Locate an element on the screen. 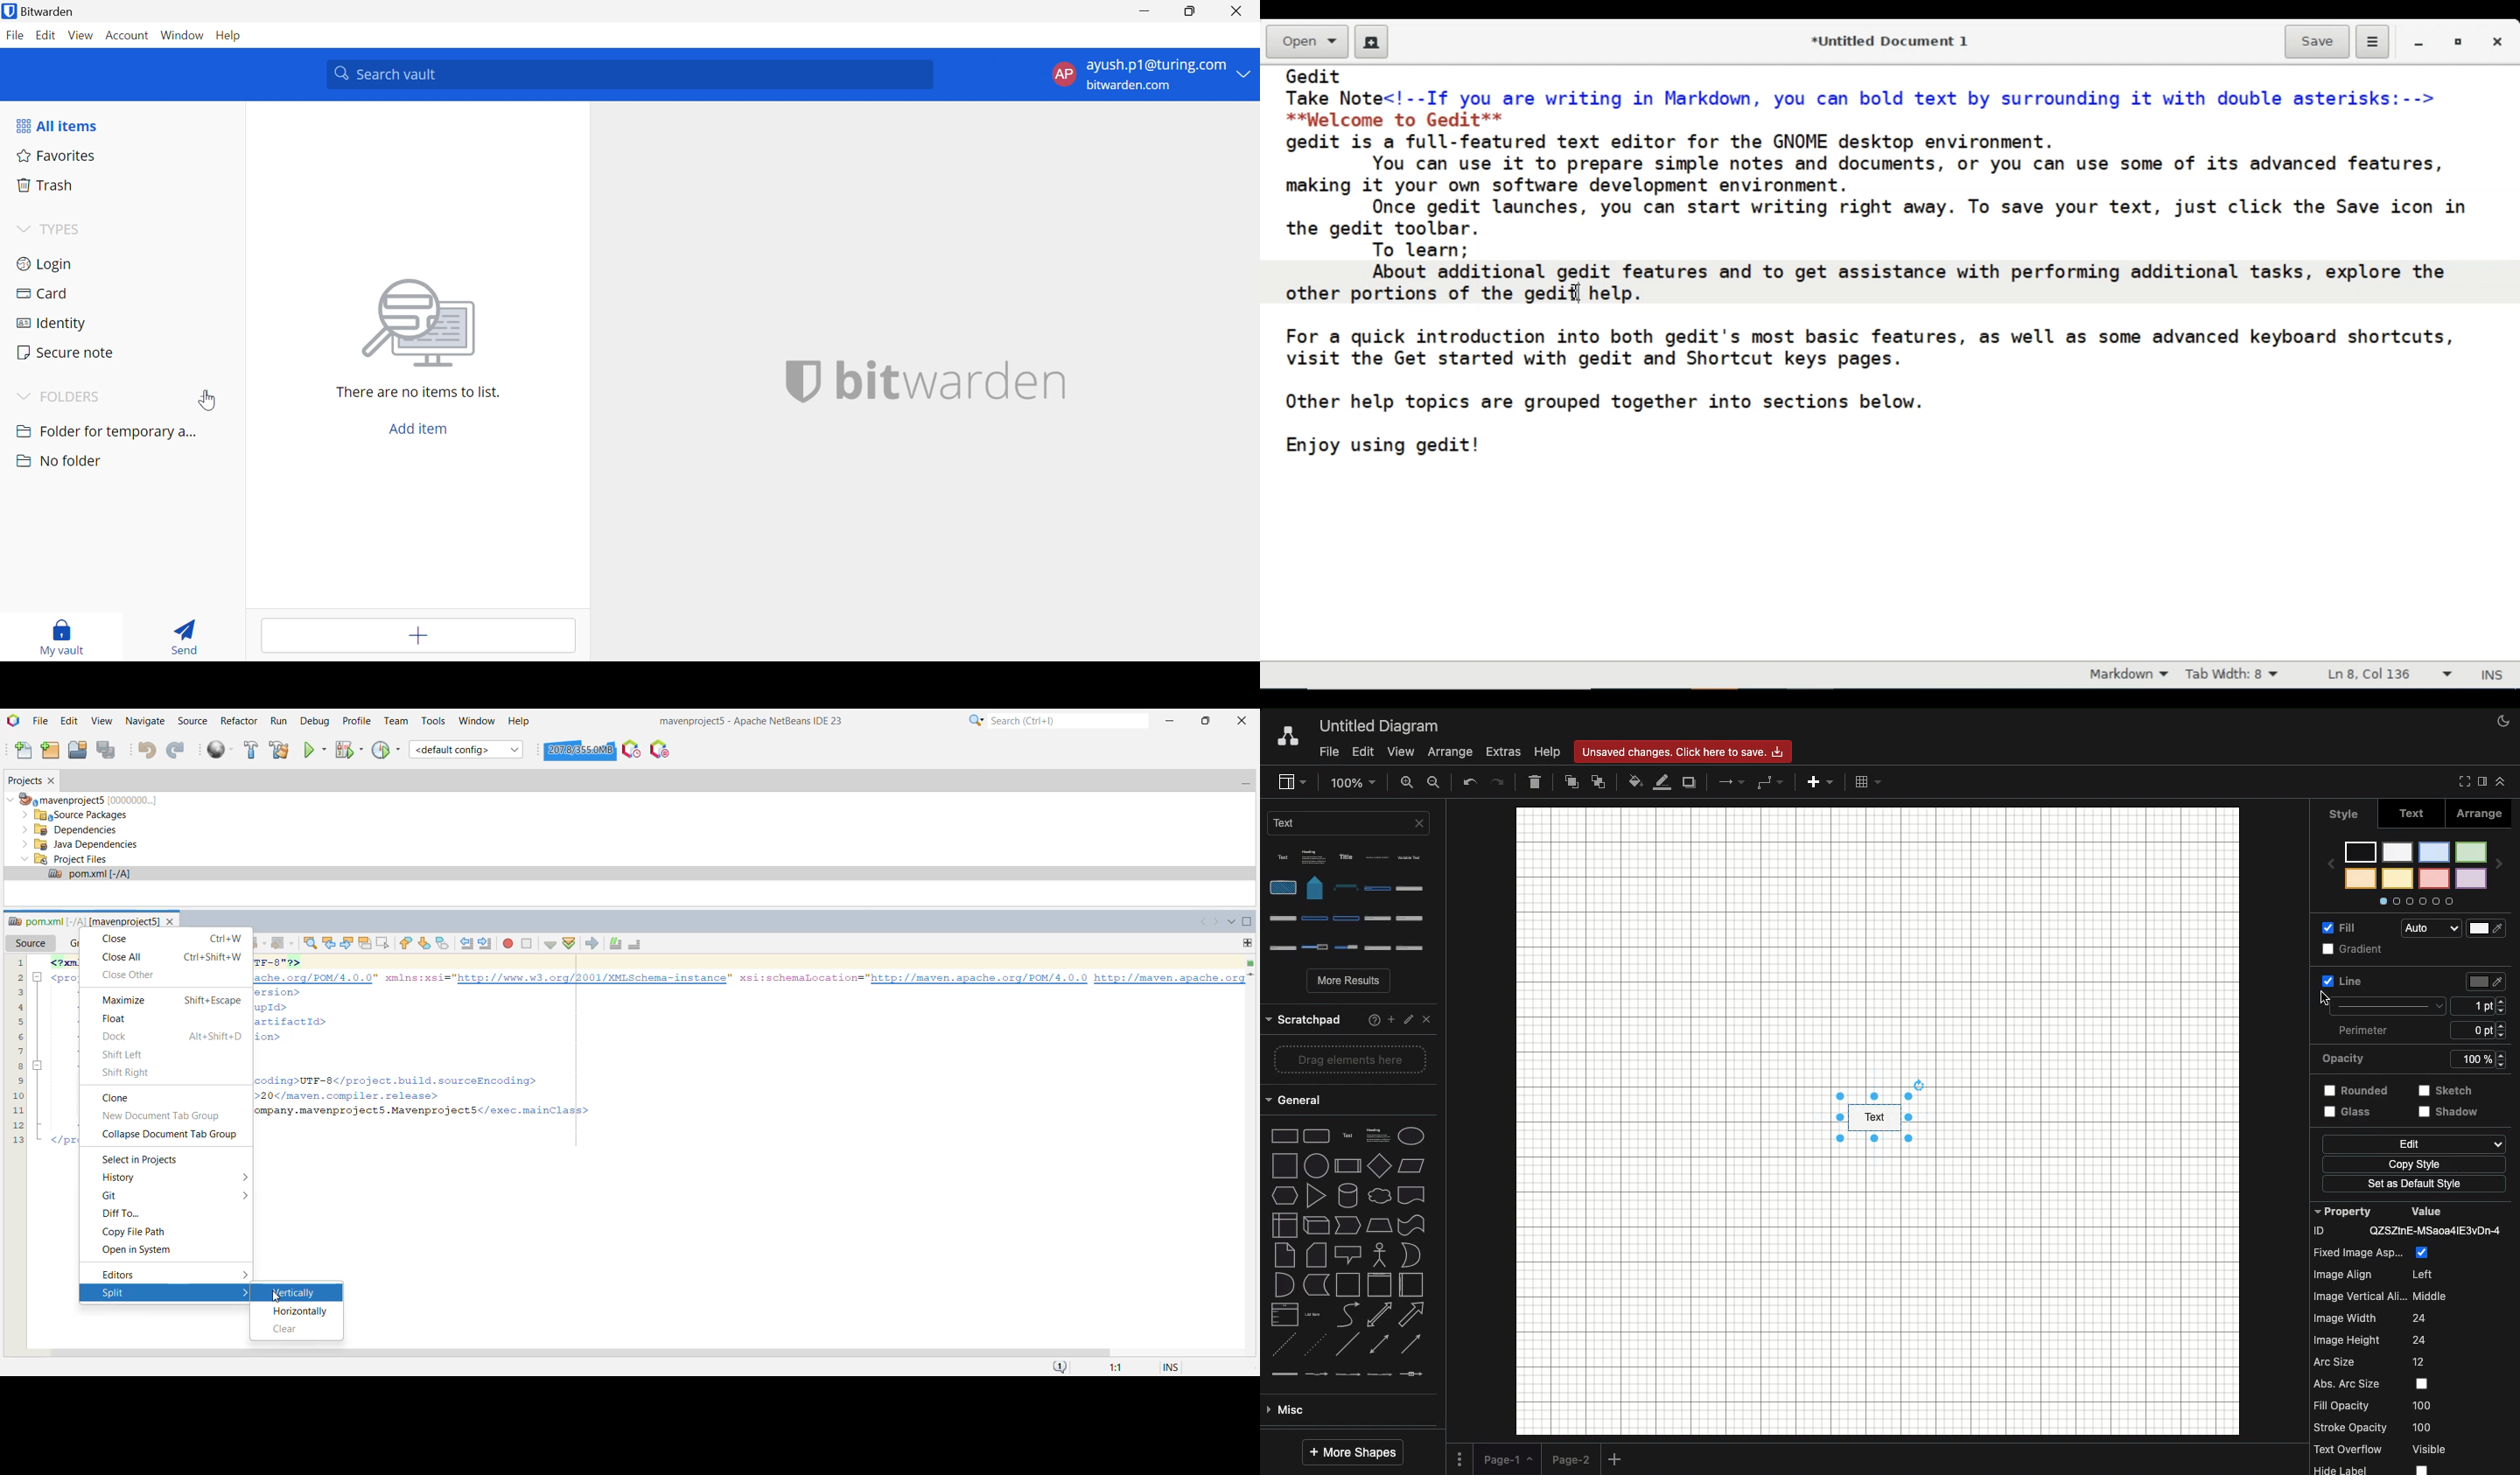 The image size is (2520, 1484). To back is located at coordinates (1598, 781).